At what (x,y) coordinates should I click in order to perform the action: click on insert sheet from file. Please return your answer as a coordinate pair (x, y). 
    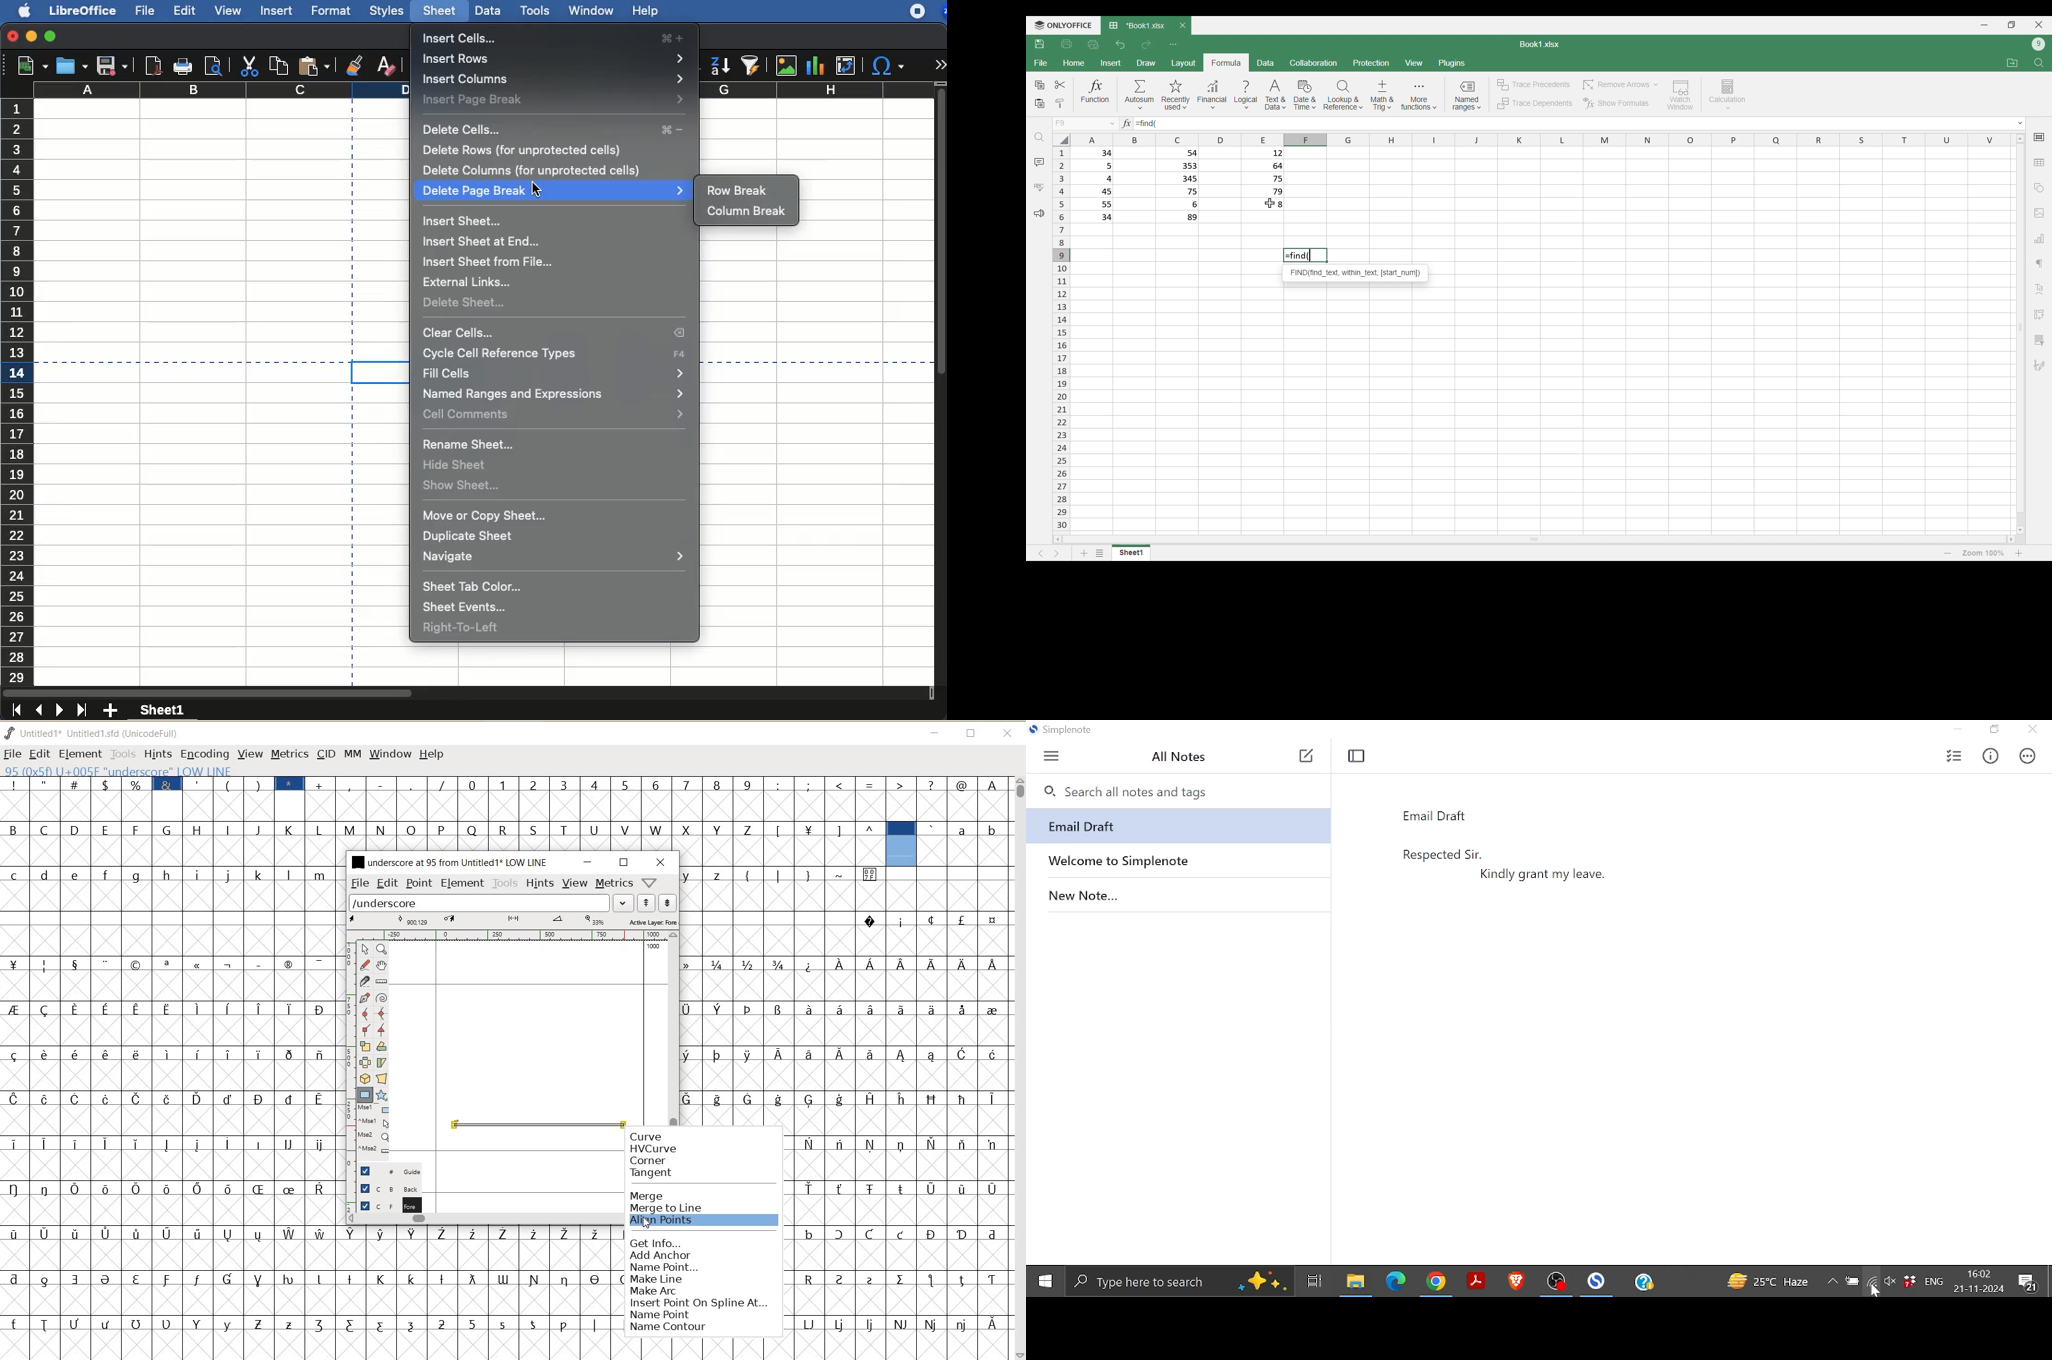
    Looking at the image, I should click on (489, 261).